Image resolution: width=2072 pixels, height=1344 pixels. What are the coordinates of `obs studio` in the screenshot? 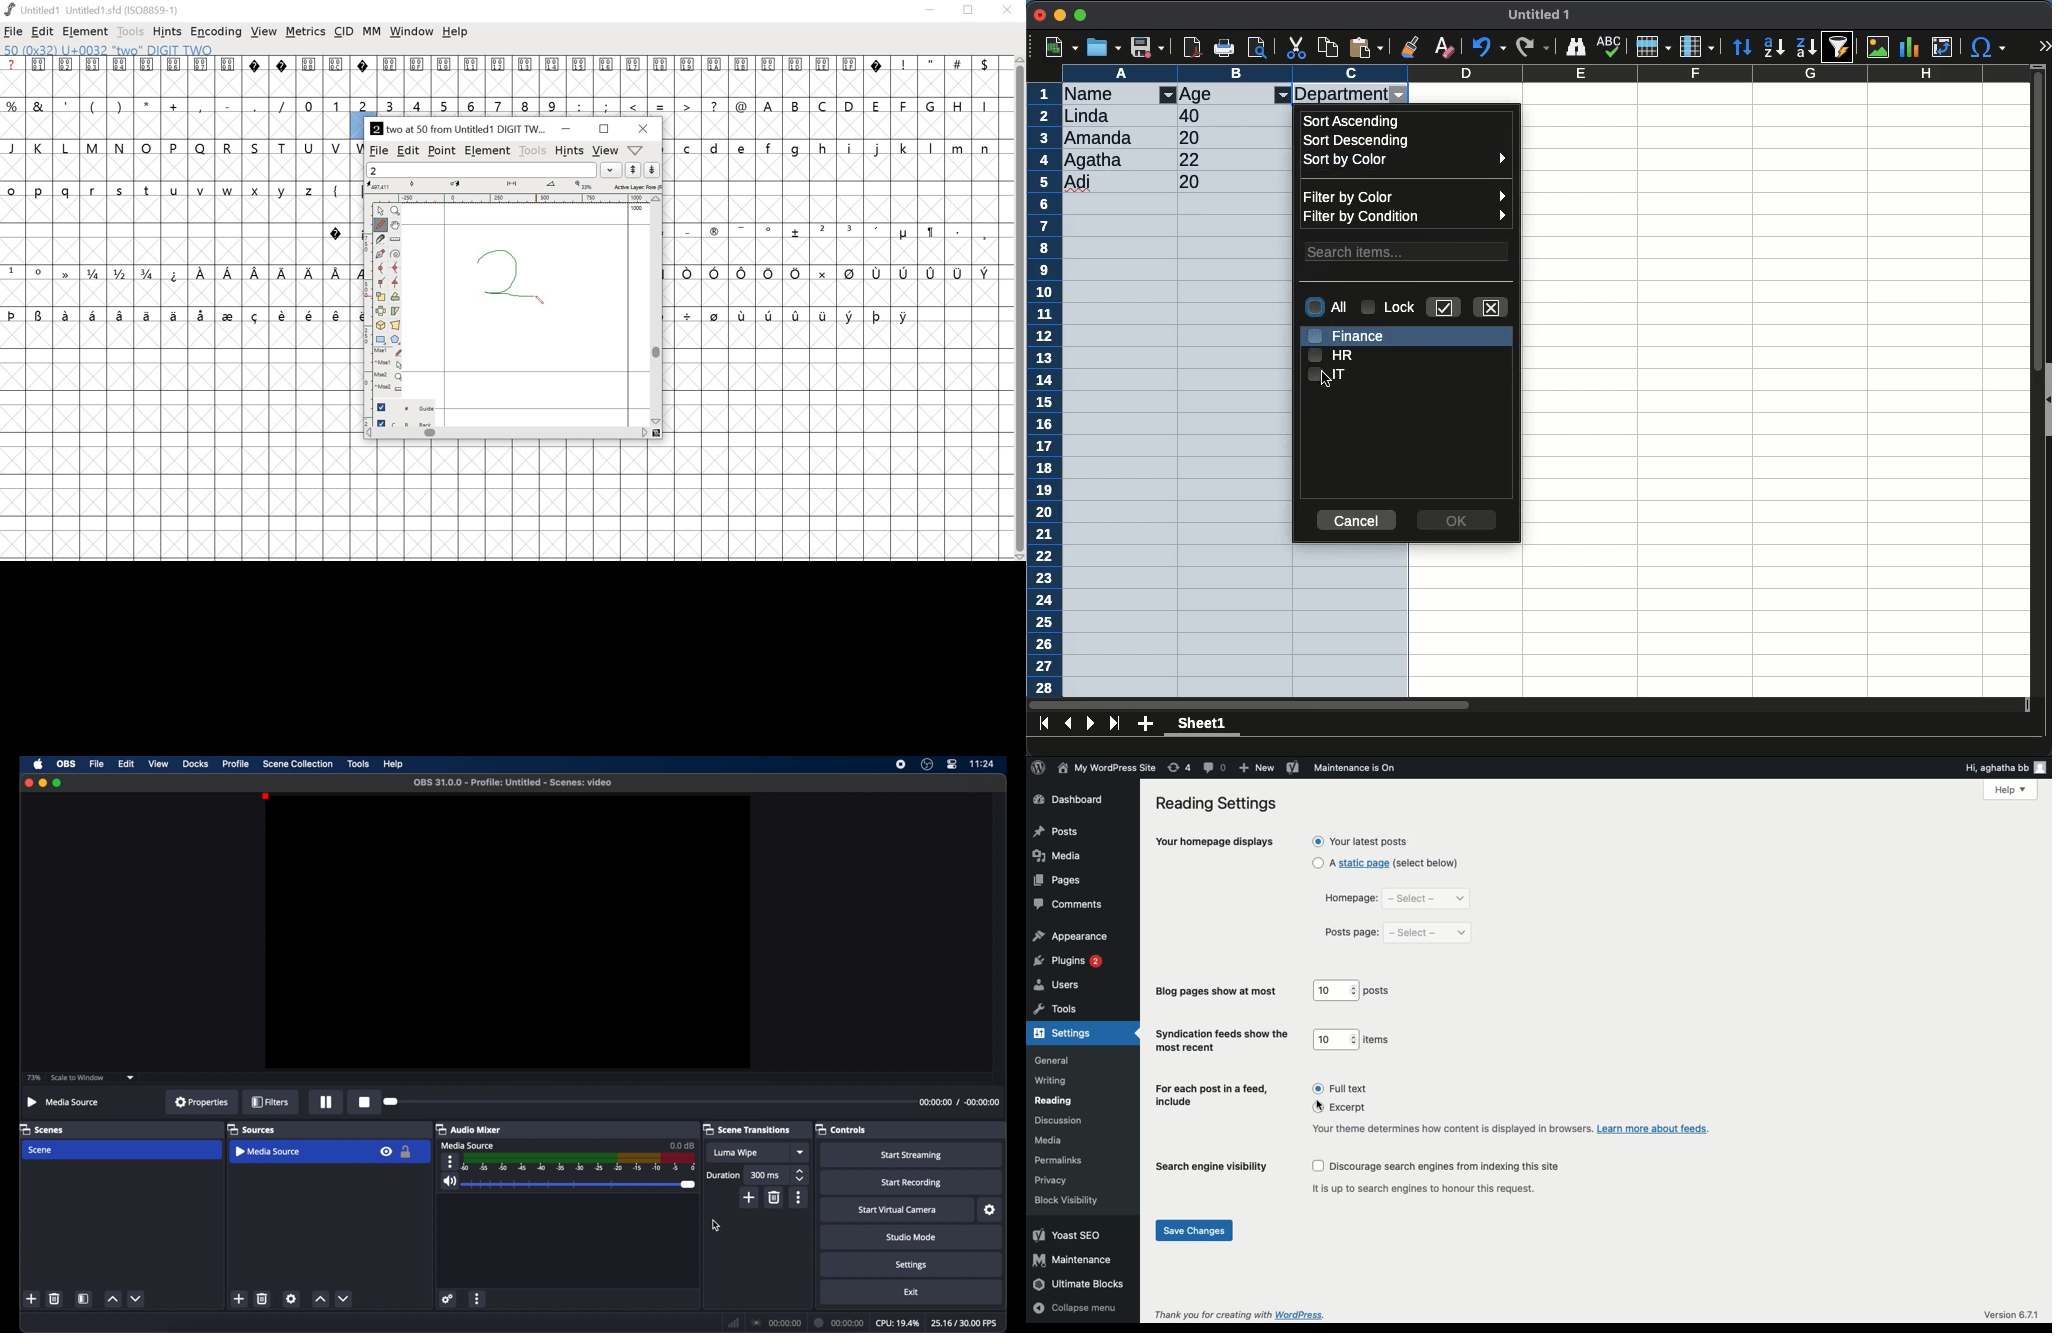 It's located at (926, 765).